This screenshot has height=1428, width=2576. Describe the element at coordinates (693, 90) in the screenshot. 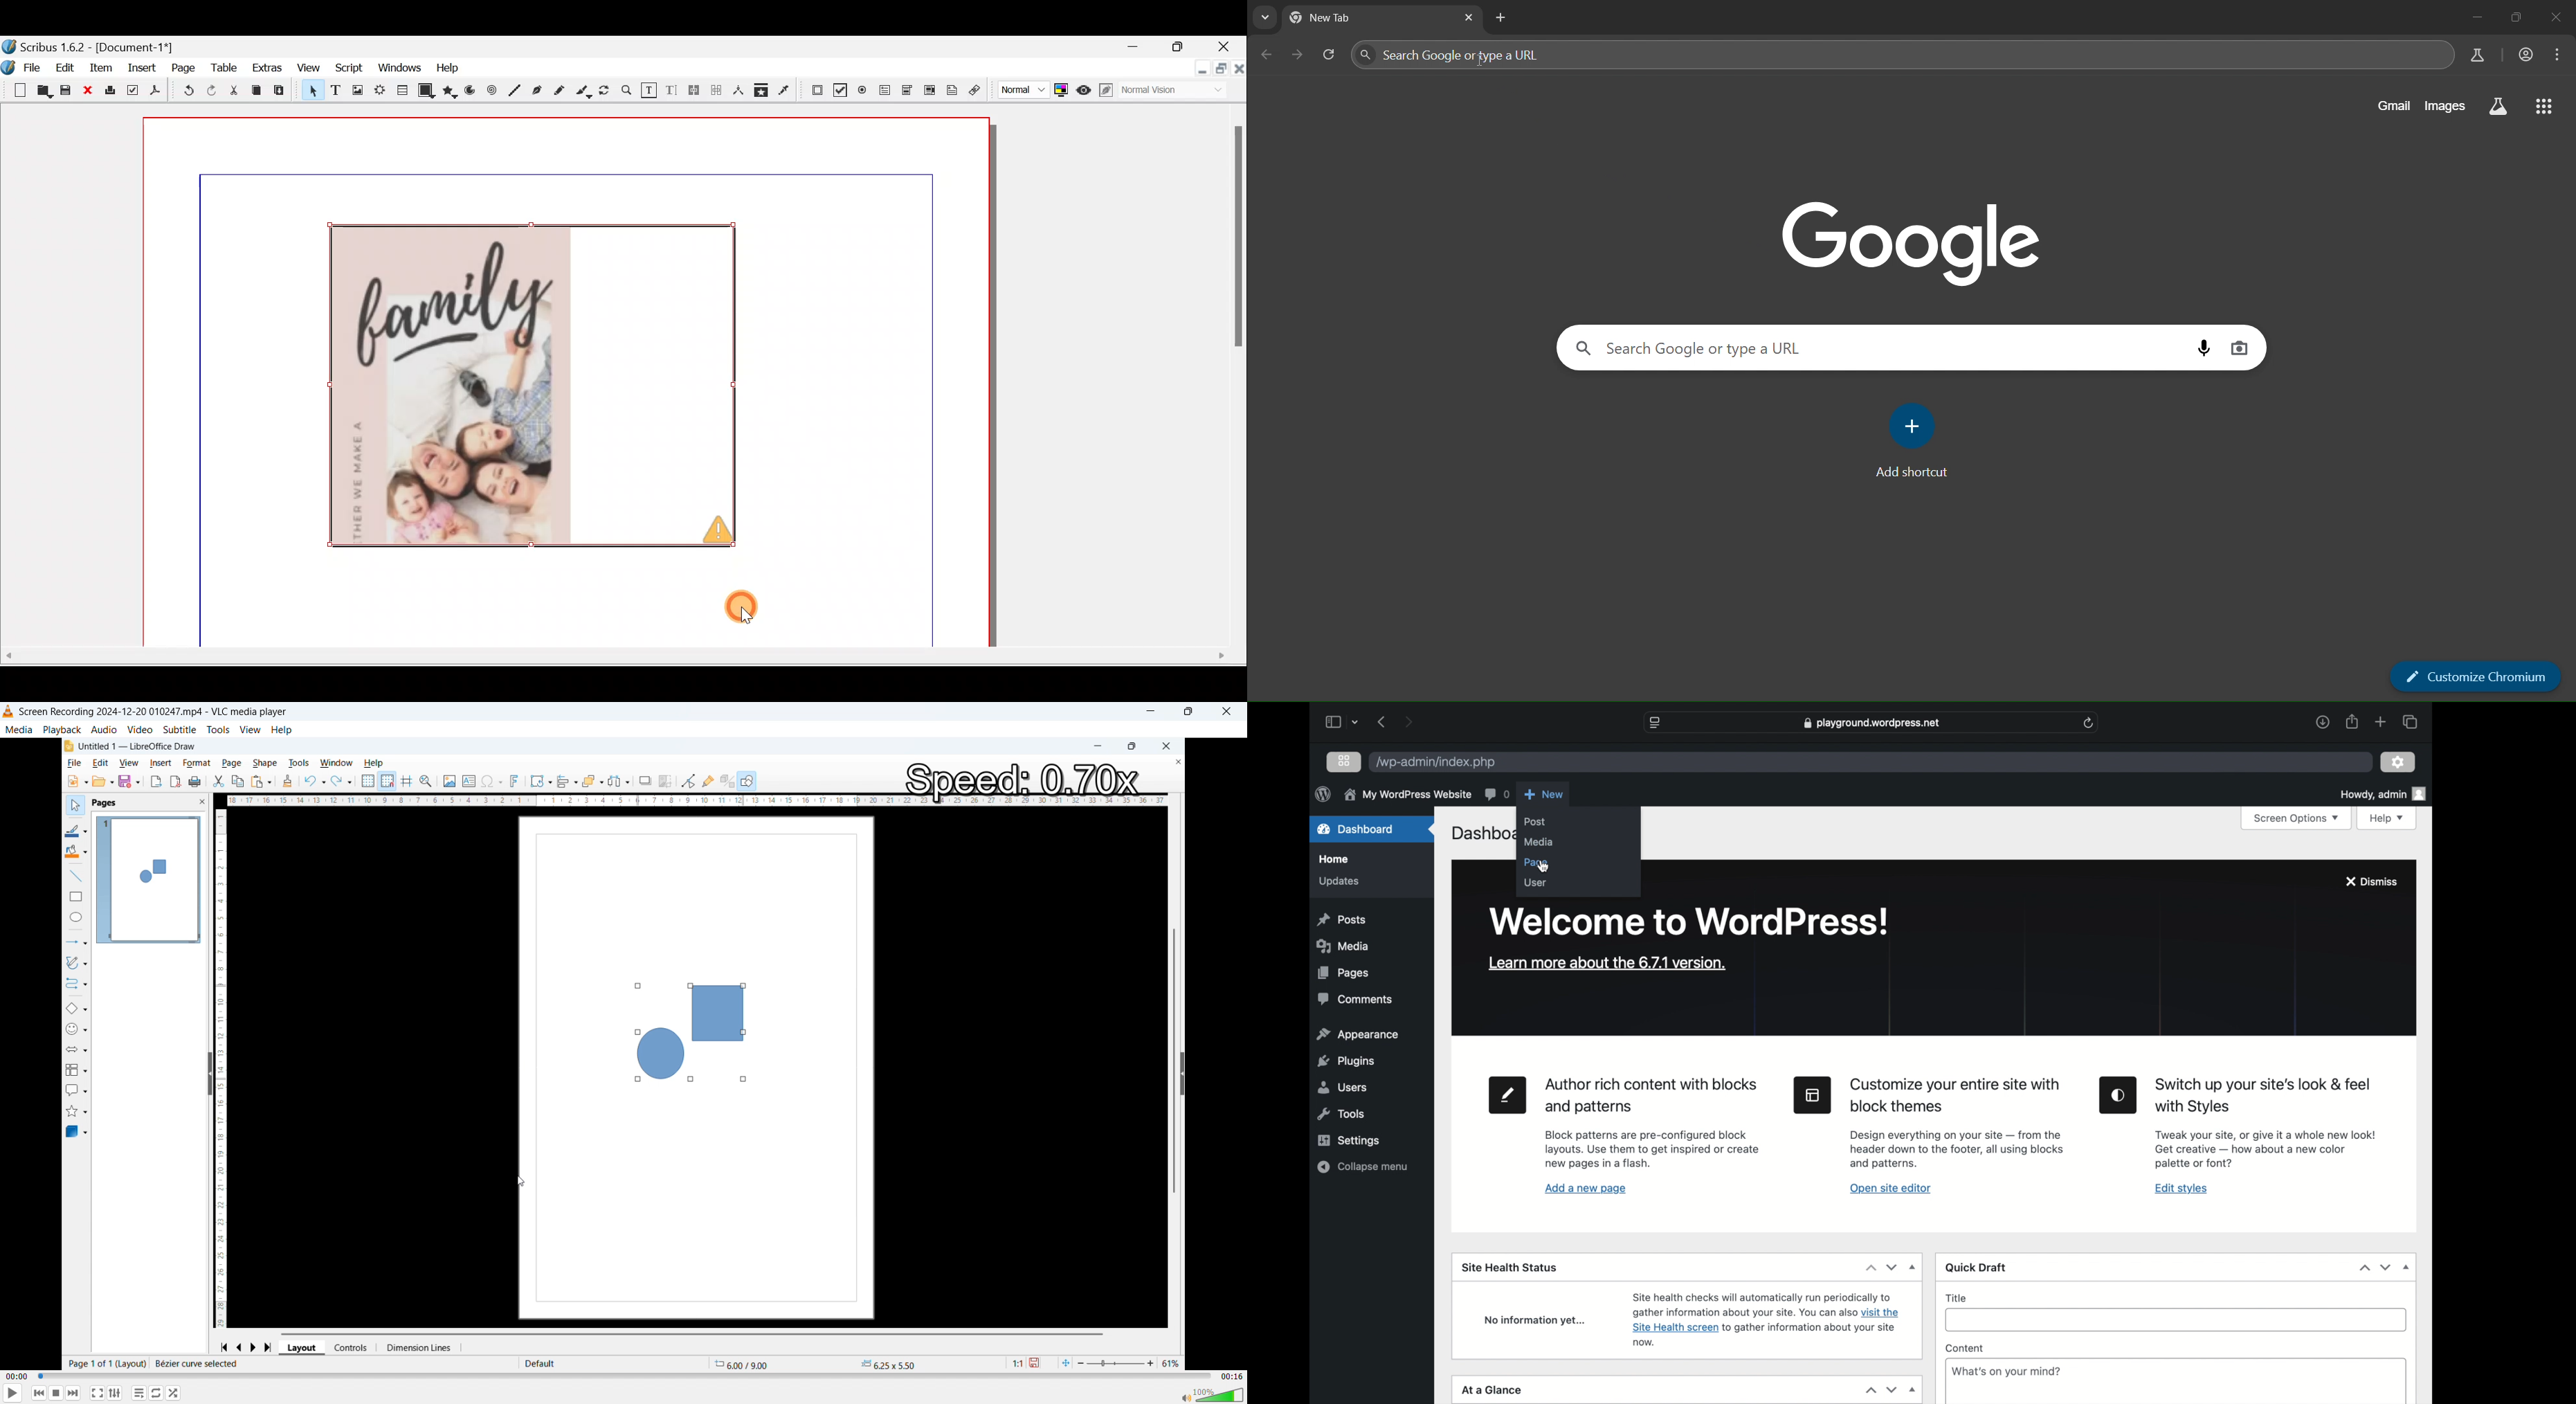

I see `Link text frames` at that location.